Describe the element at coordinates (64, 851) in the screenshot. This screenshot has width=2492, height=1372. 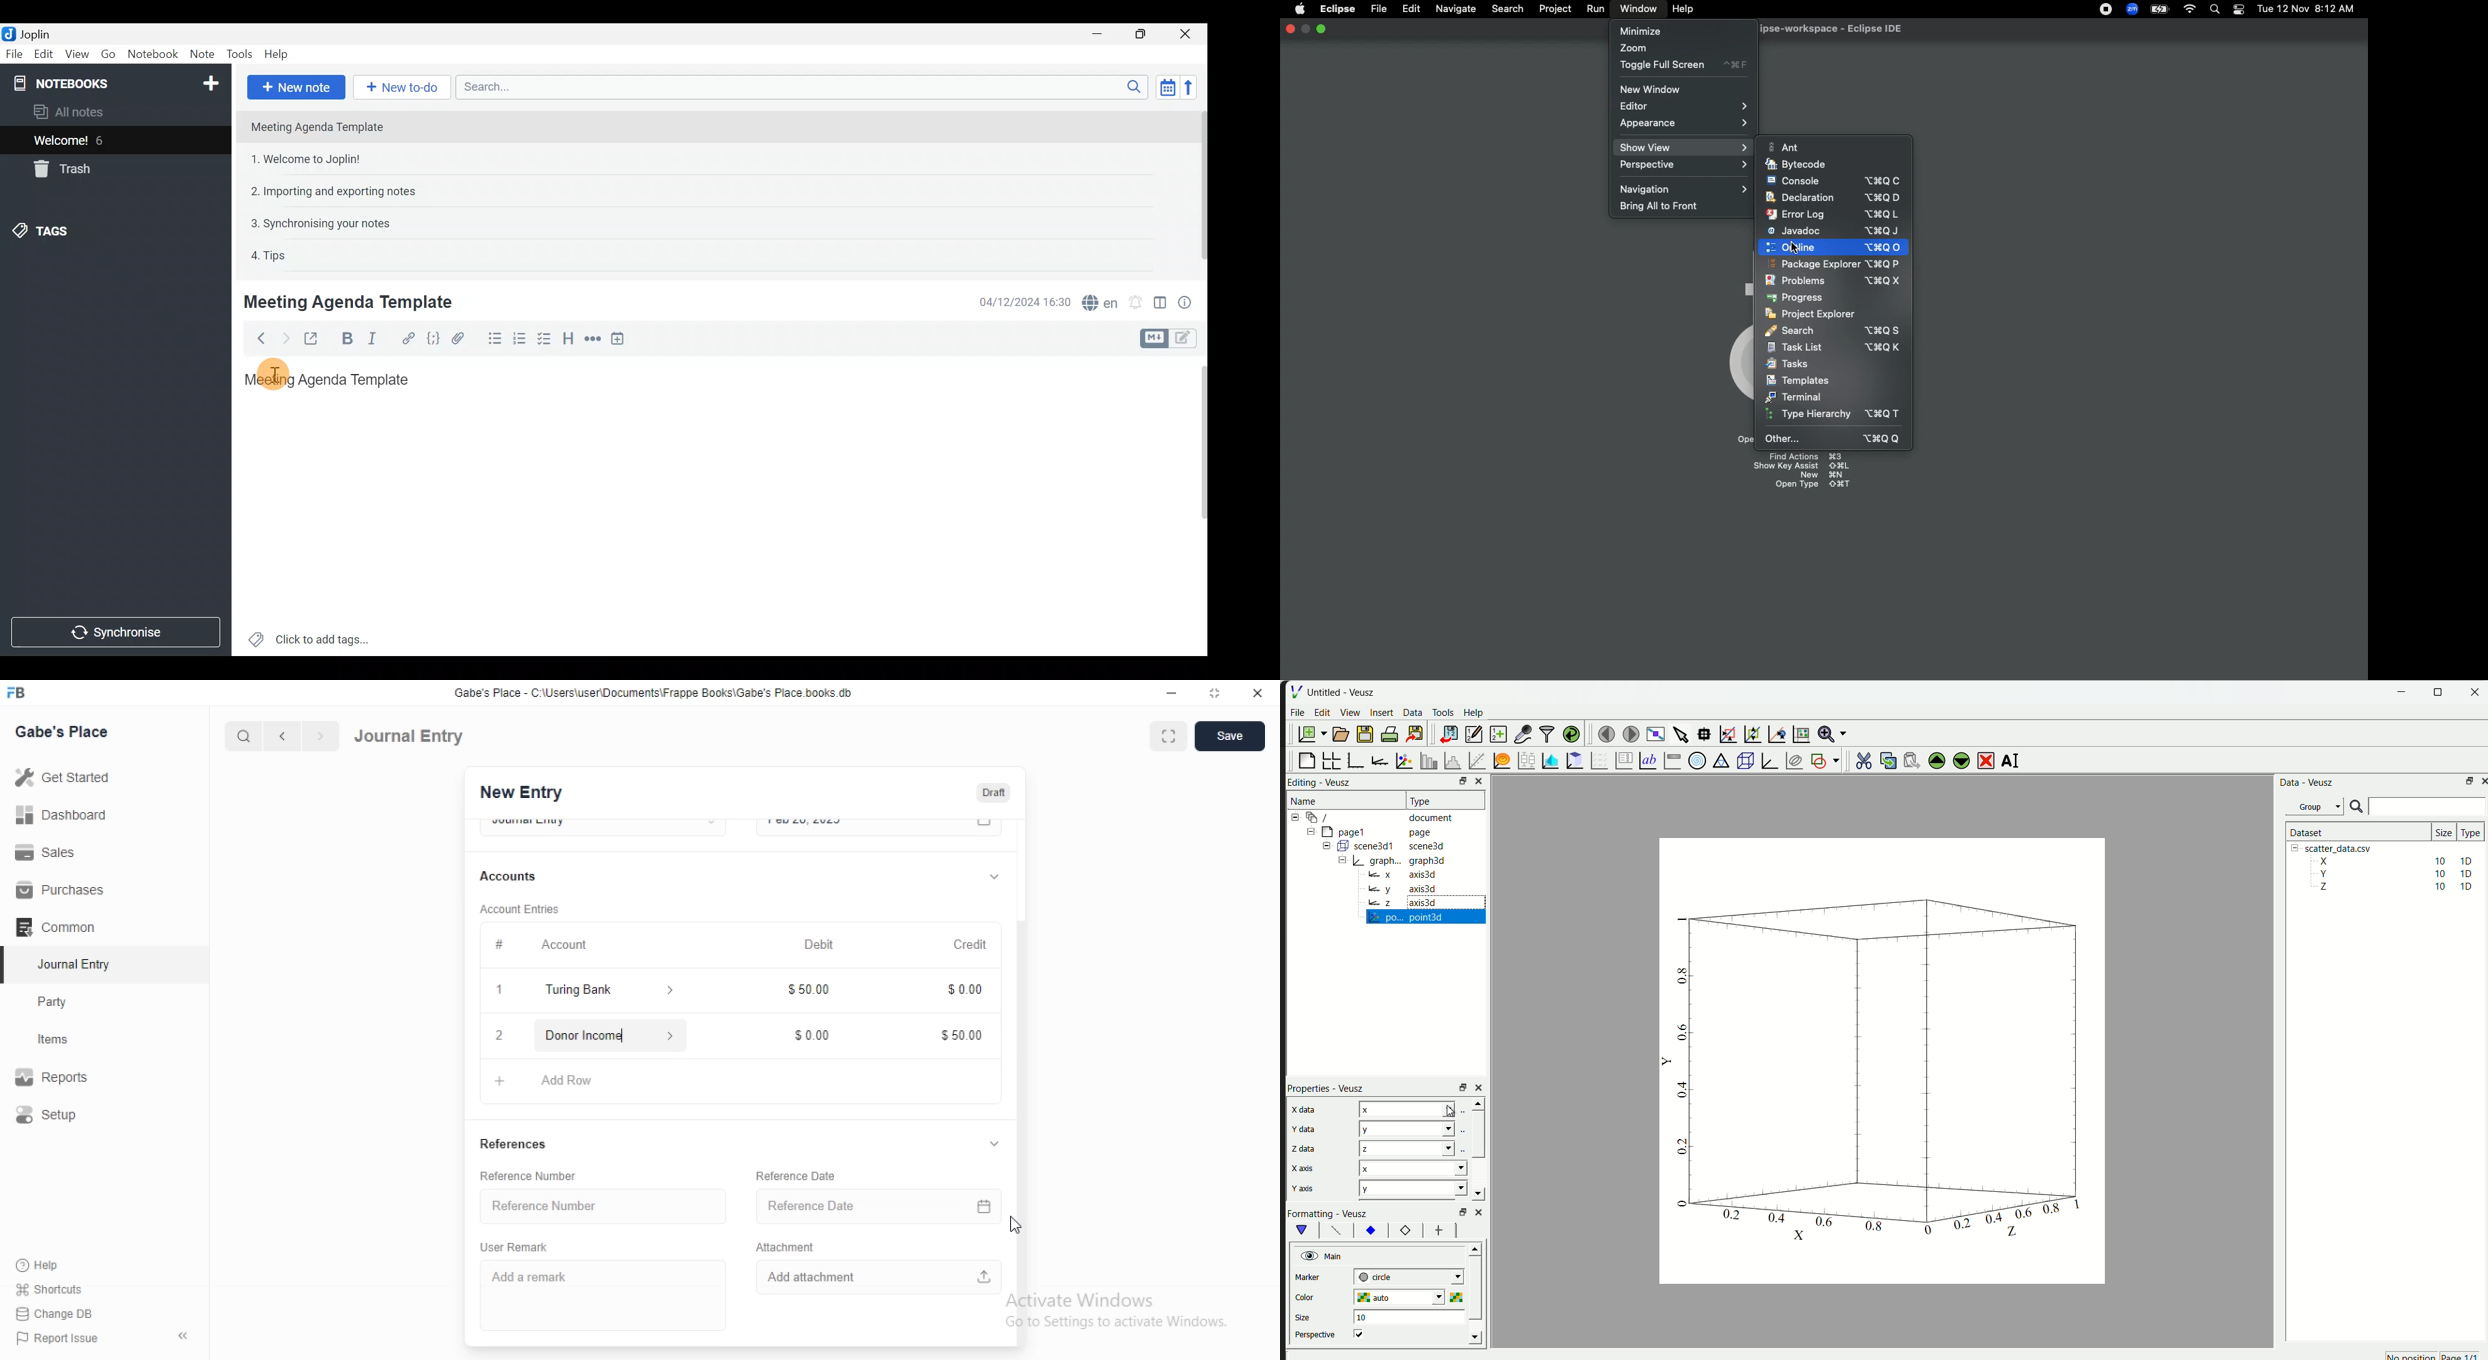
I see `Sales` at that location.